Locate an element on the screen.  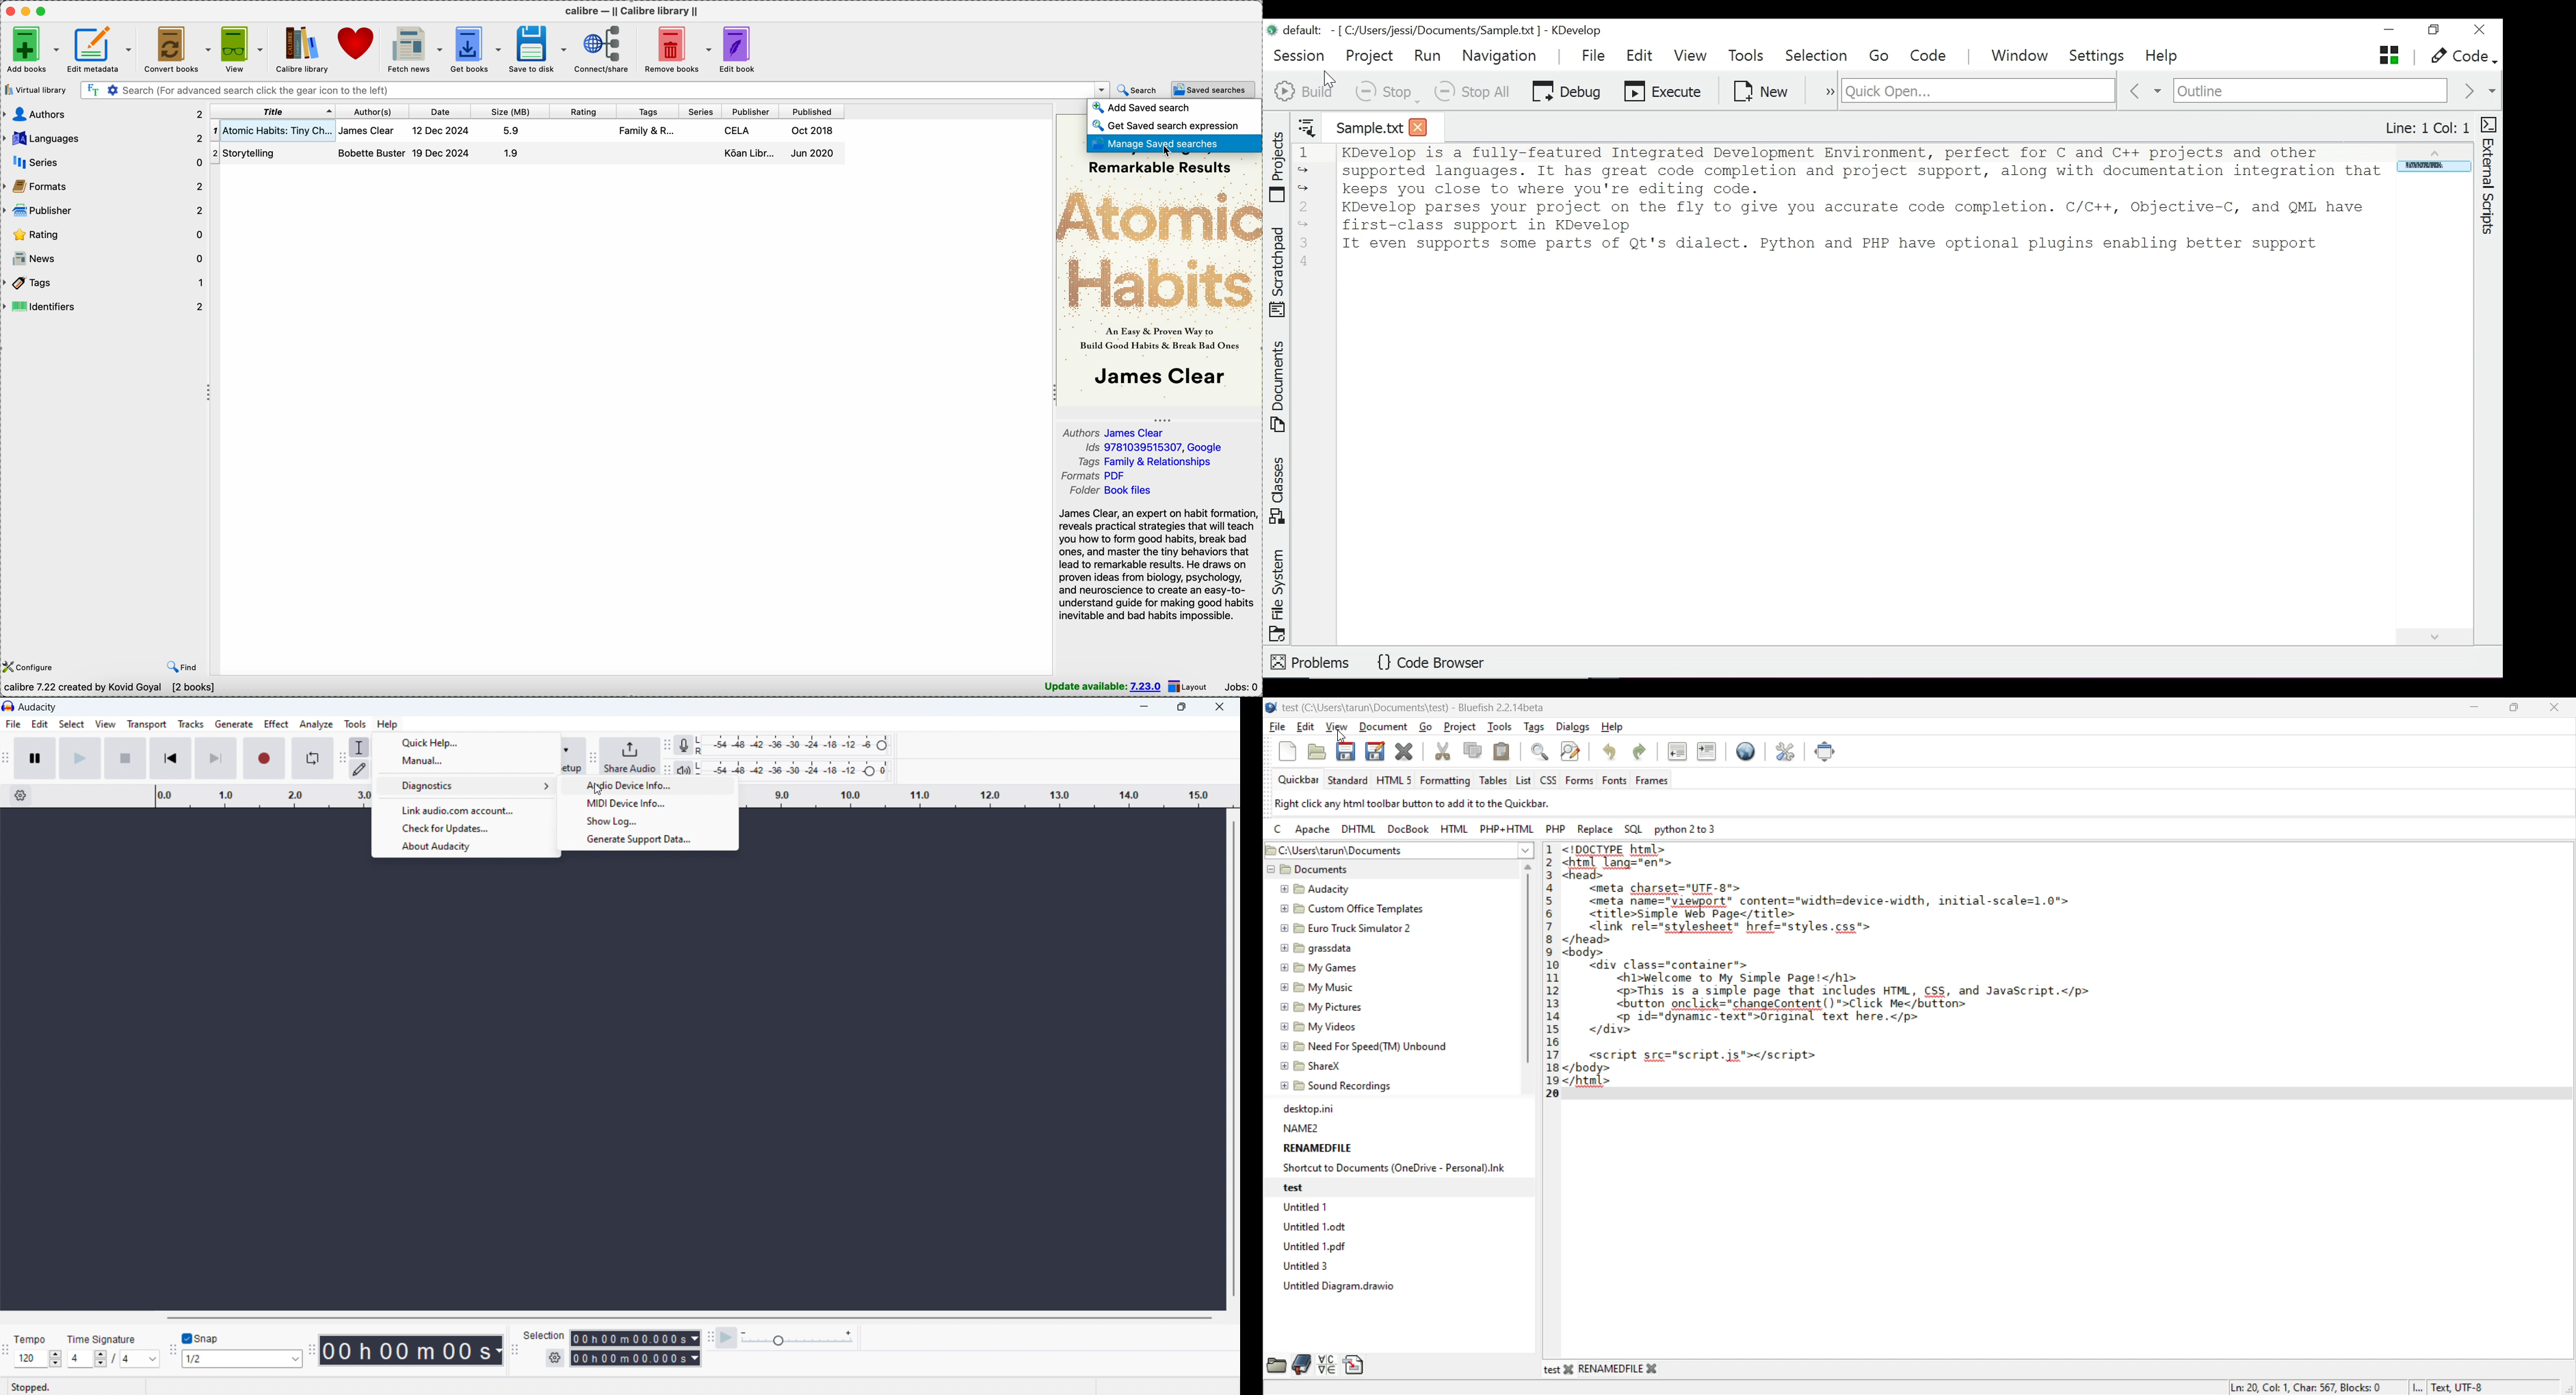
Shortcut to Documents (OneDrive - Personal).Ink is located at coordinates (1393, 1168).